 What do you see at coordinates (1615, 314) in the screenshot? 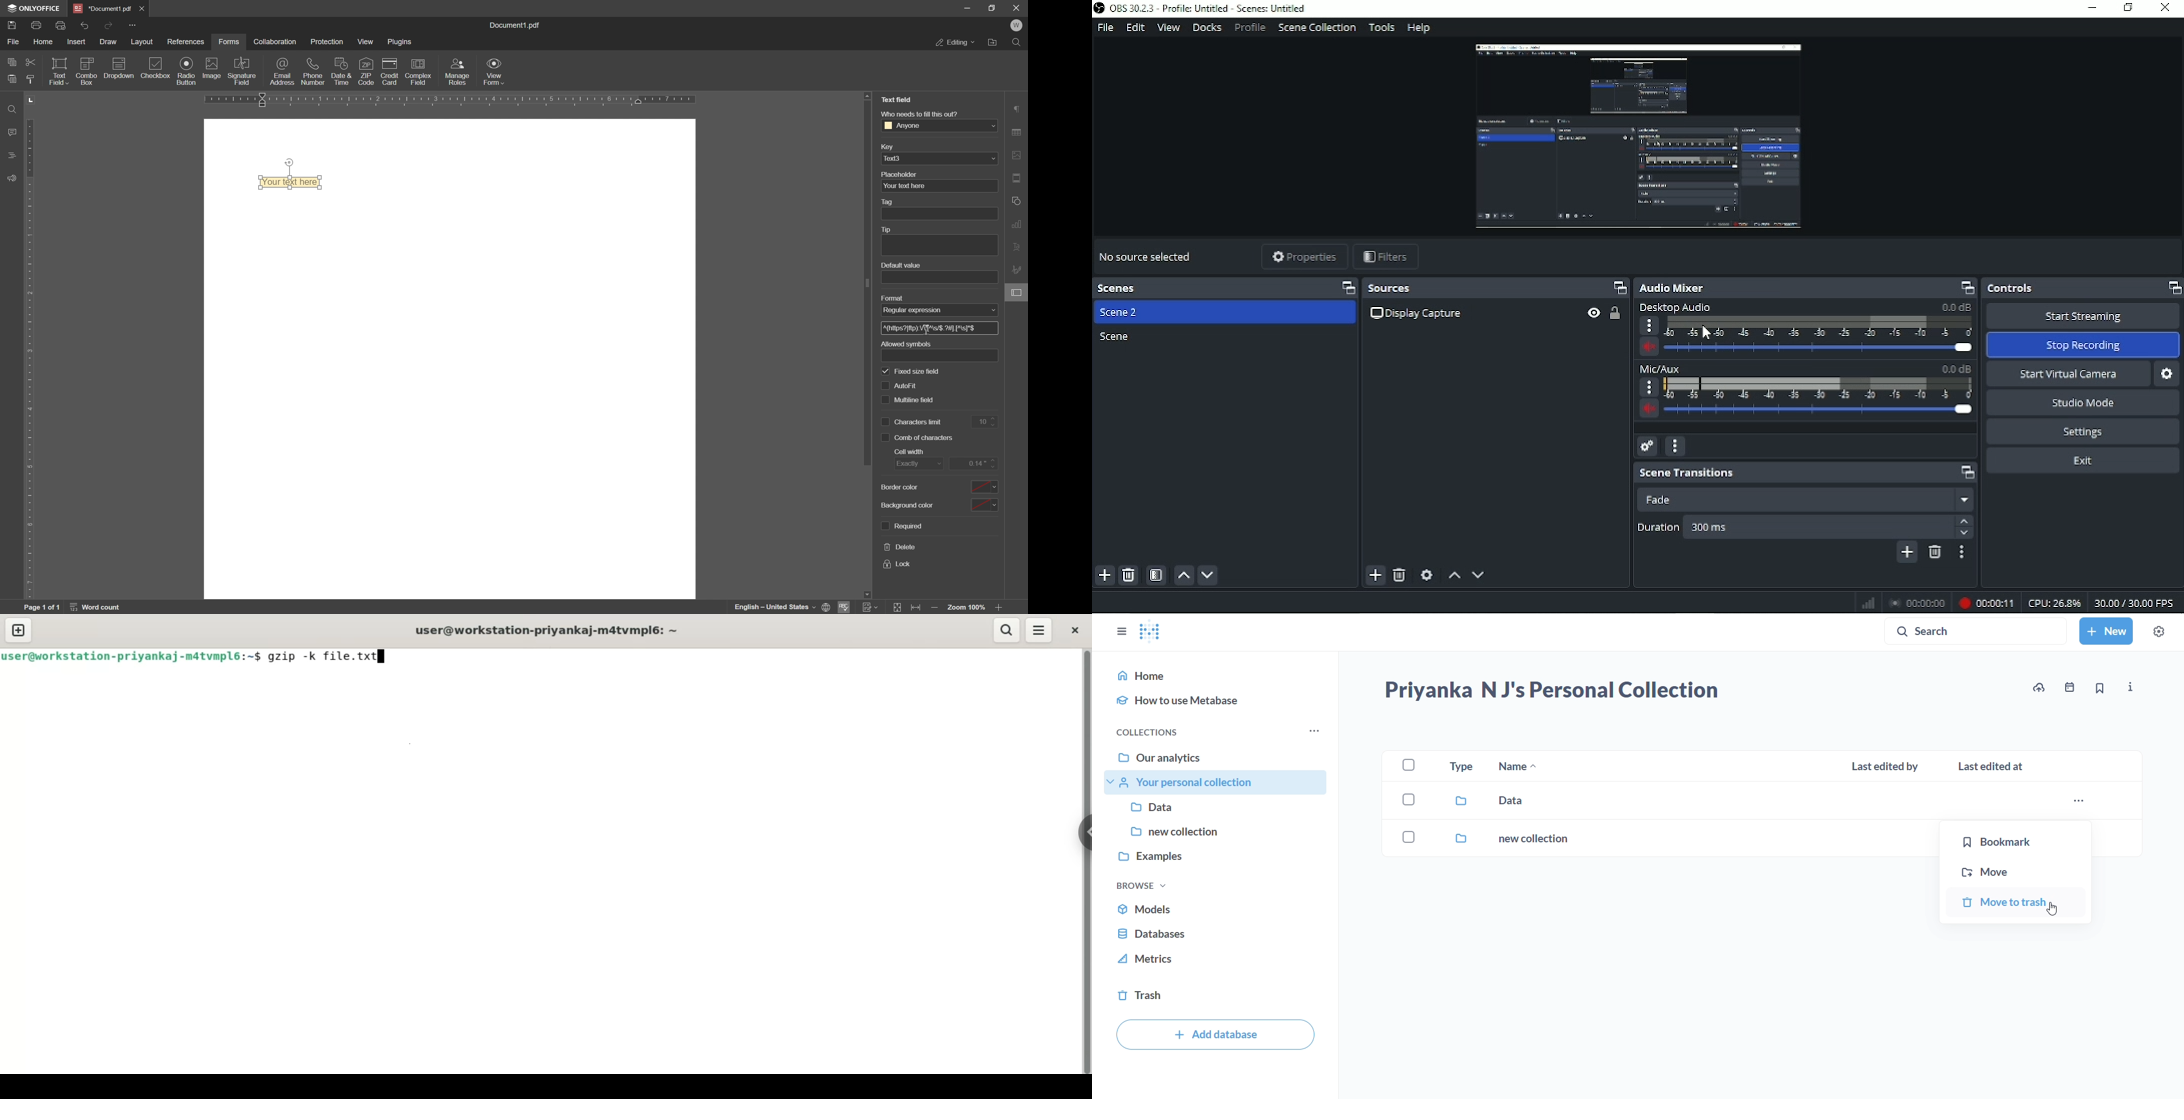
I see `Lock` at bounding box center [1615, 314].